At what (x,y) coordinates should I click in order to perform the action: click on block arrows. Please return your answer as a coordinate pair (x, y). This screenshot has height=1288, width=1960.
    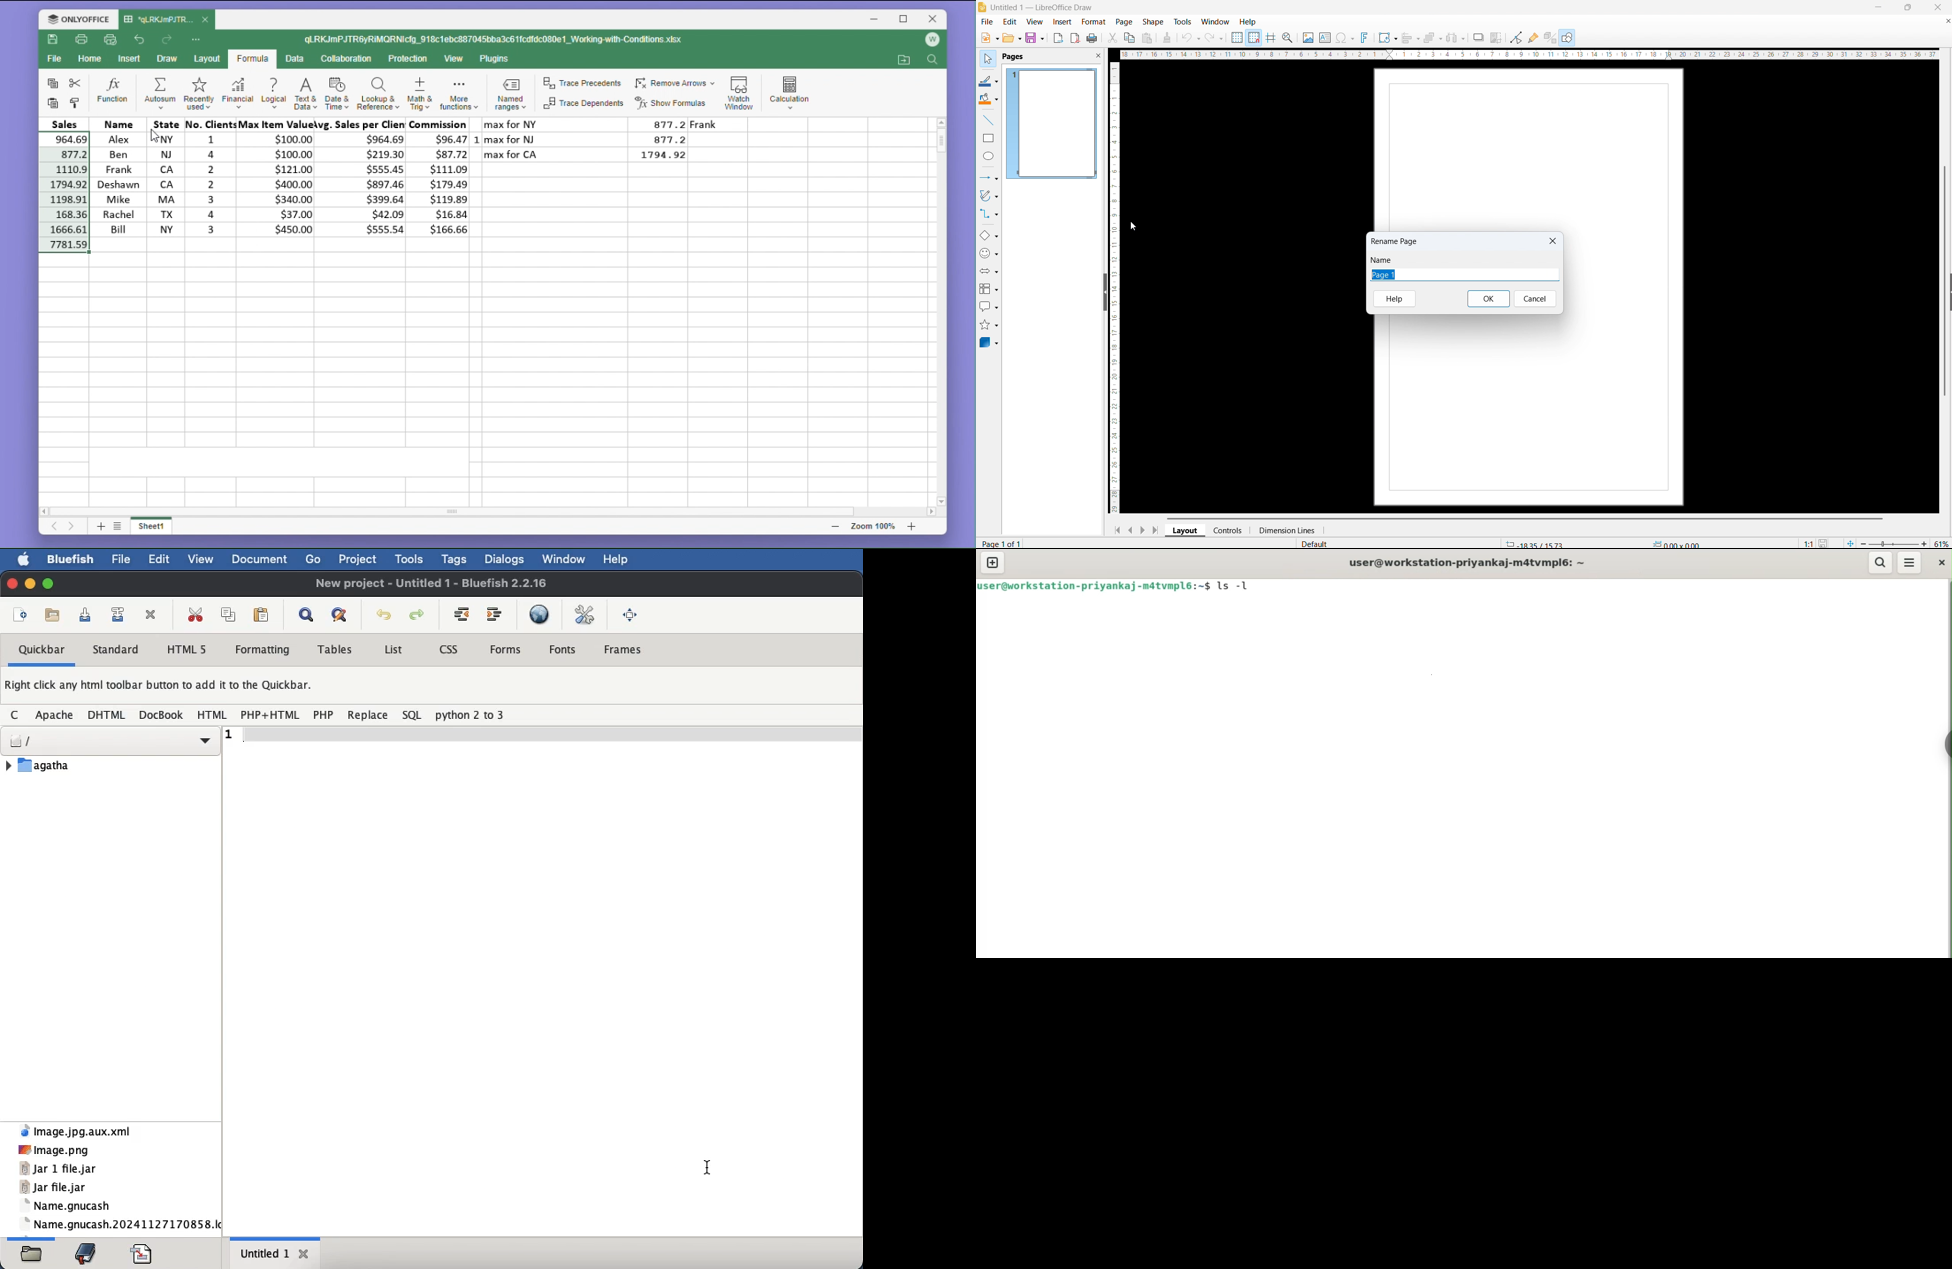
    Looking at the image, I should click on (989, 271).